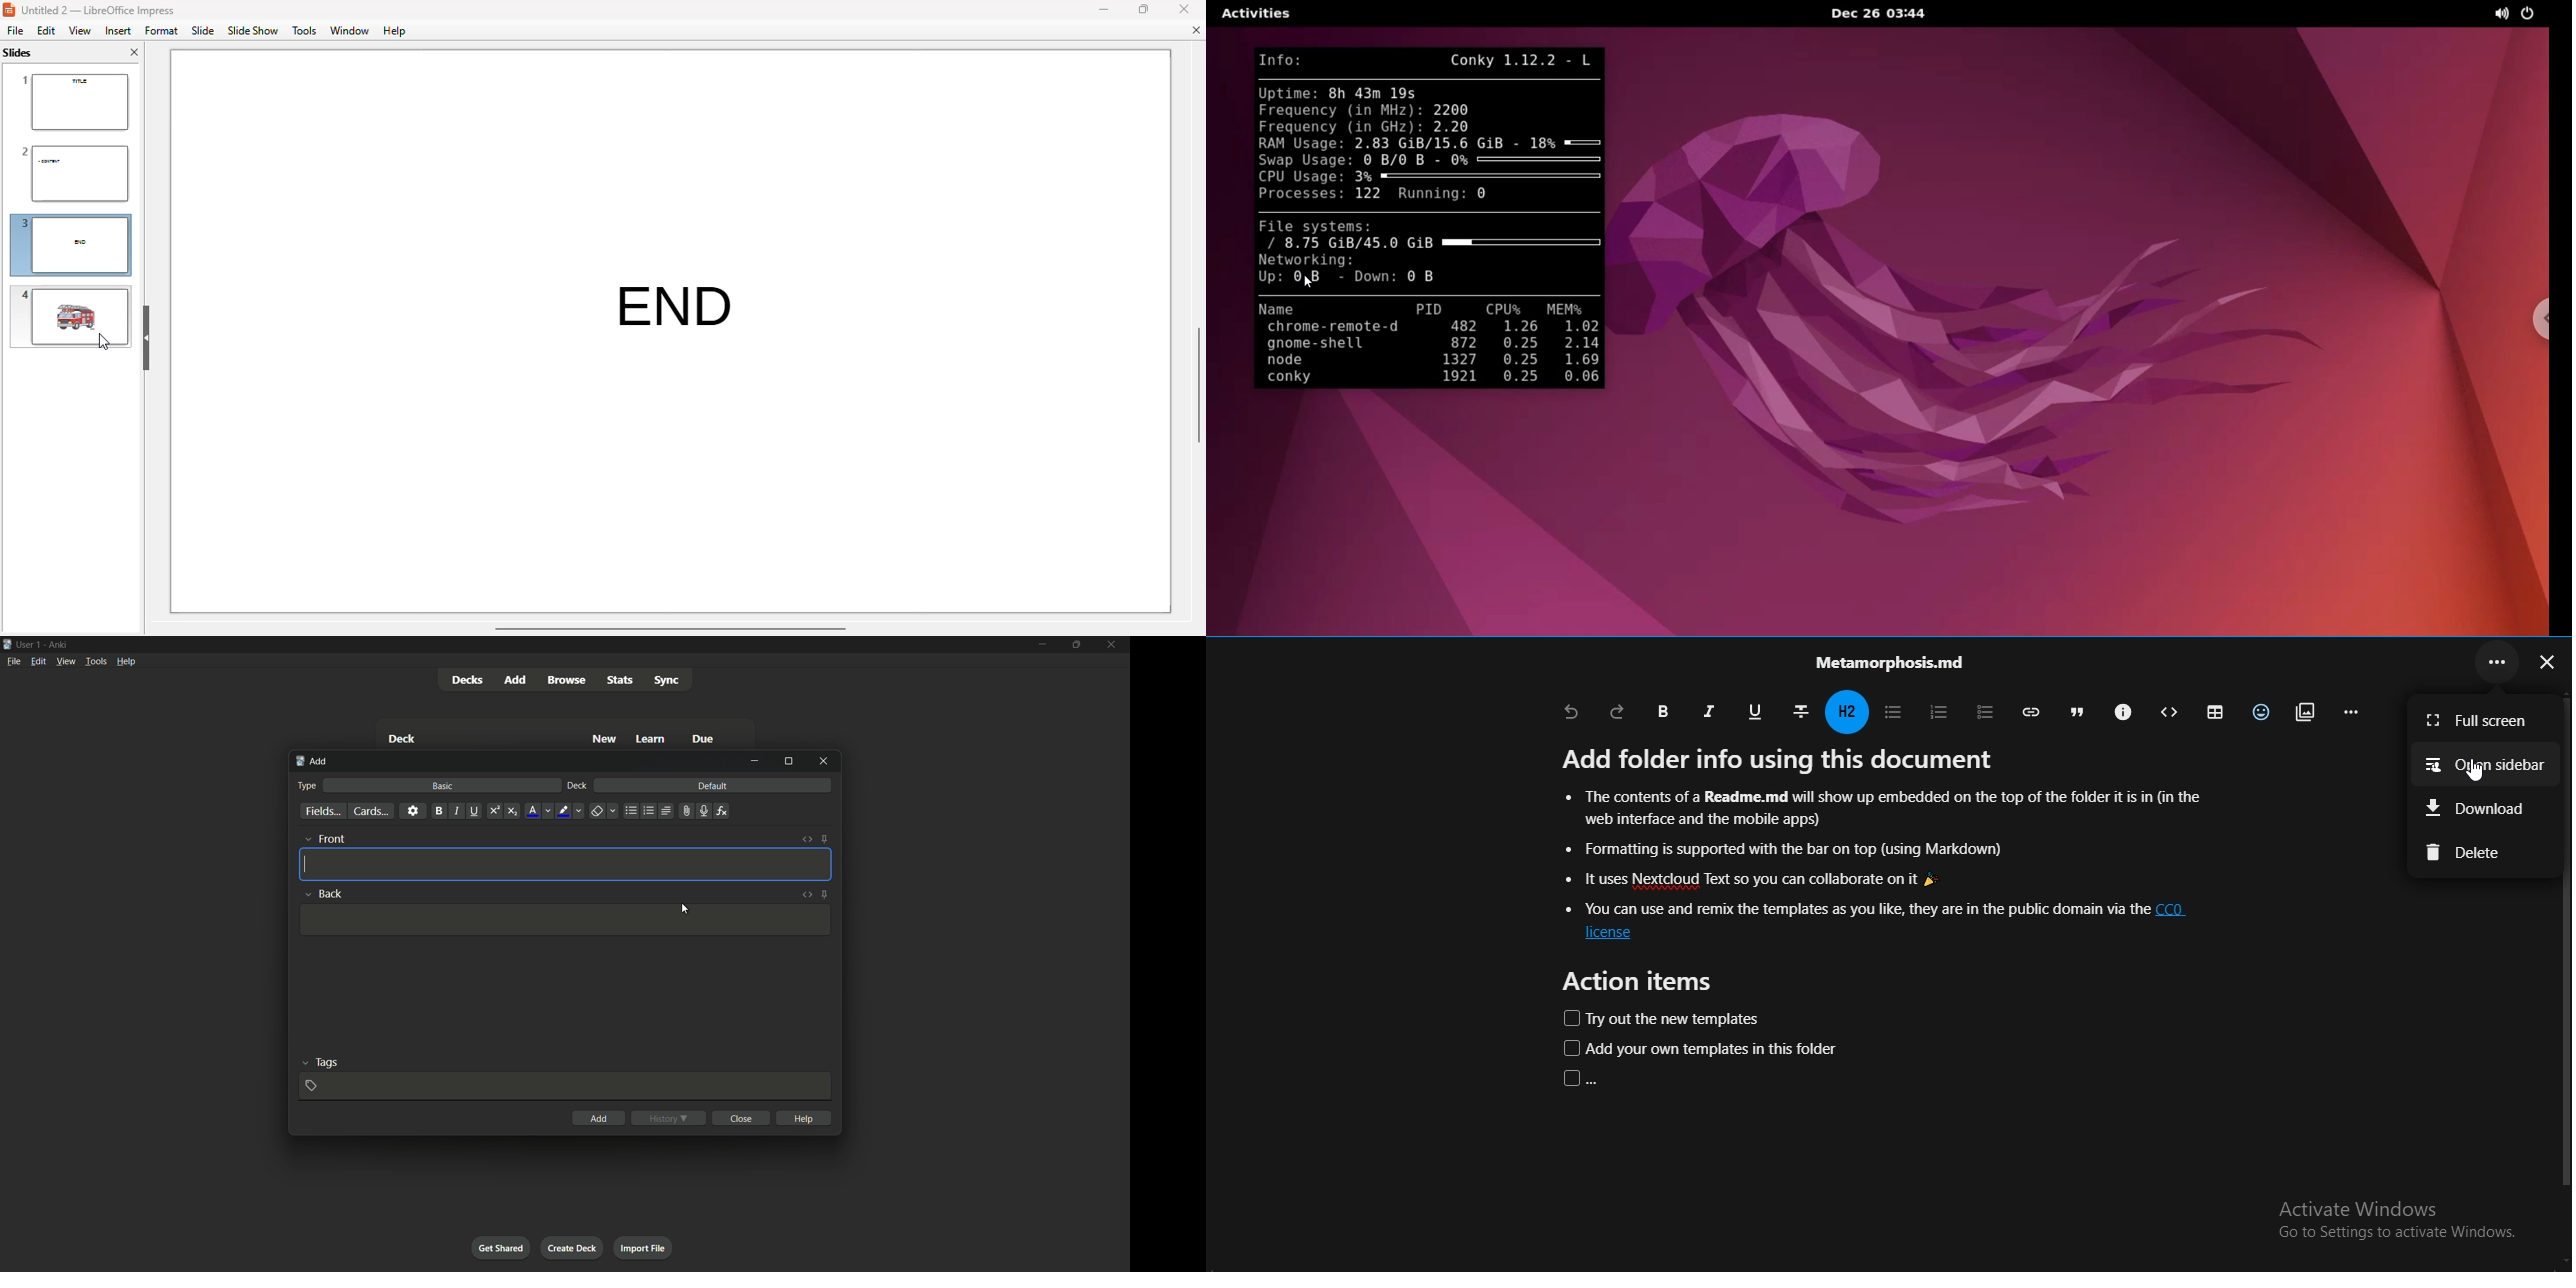 The width and height of the screenshot is (2576, 1288). Describe the element at coordinates (577, 785) in the screenshot. I see `deck` at that location.